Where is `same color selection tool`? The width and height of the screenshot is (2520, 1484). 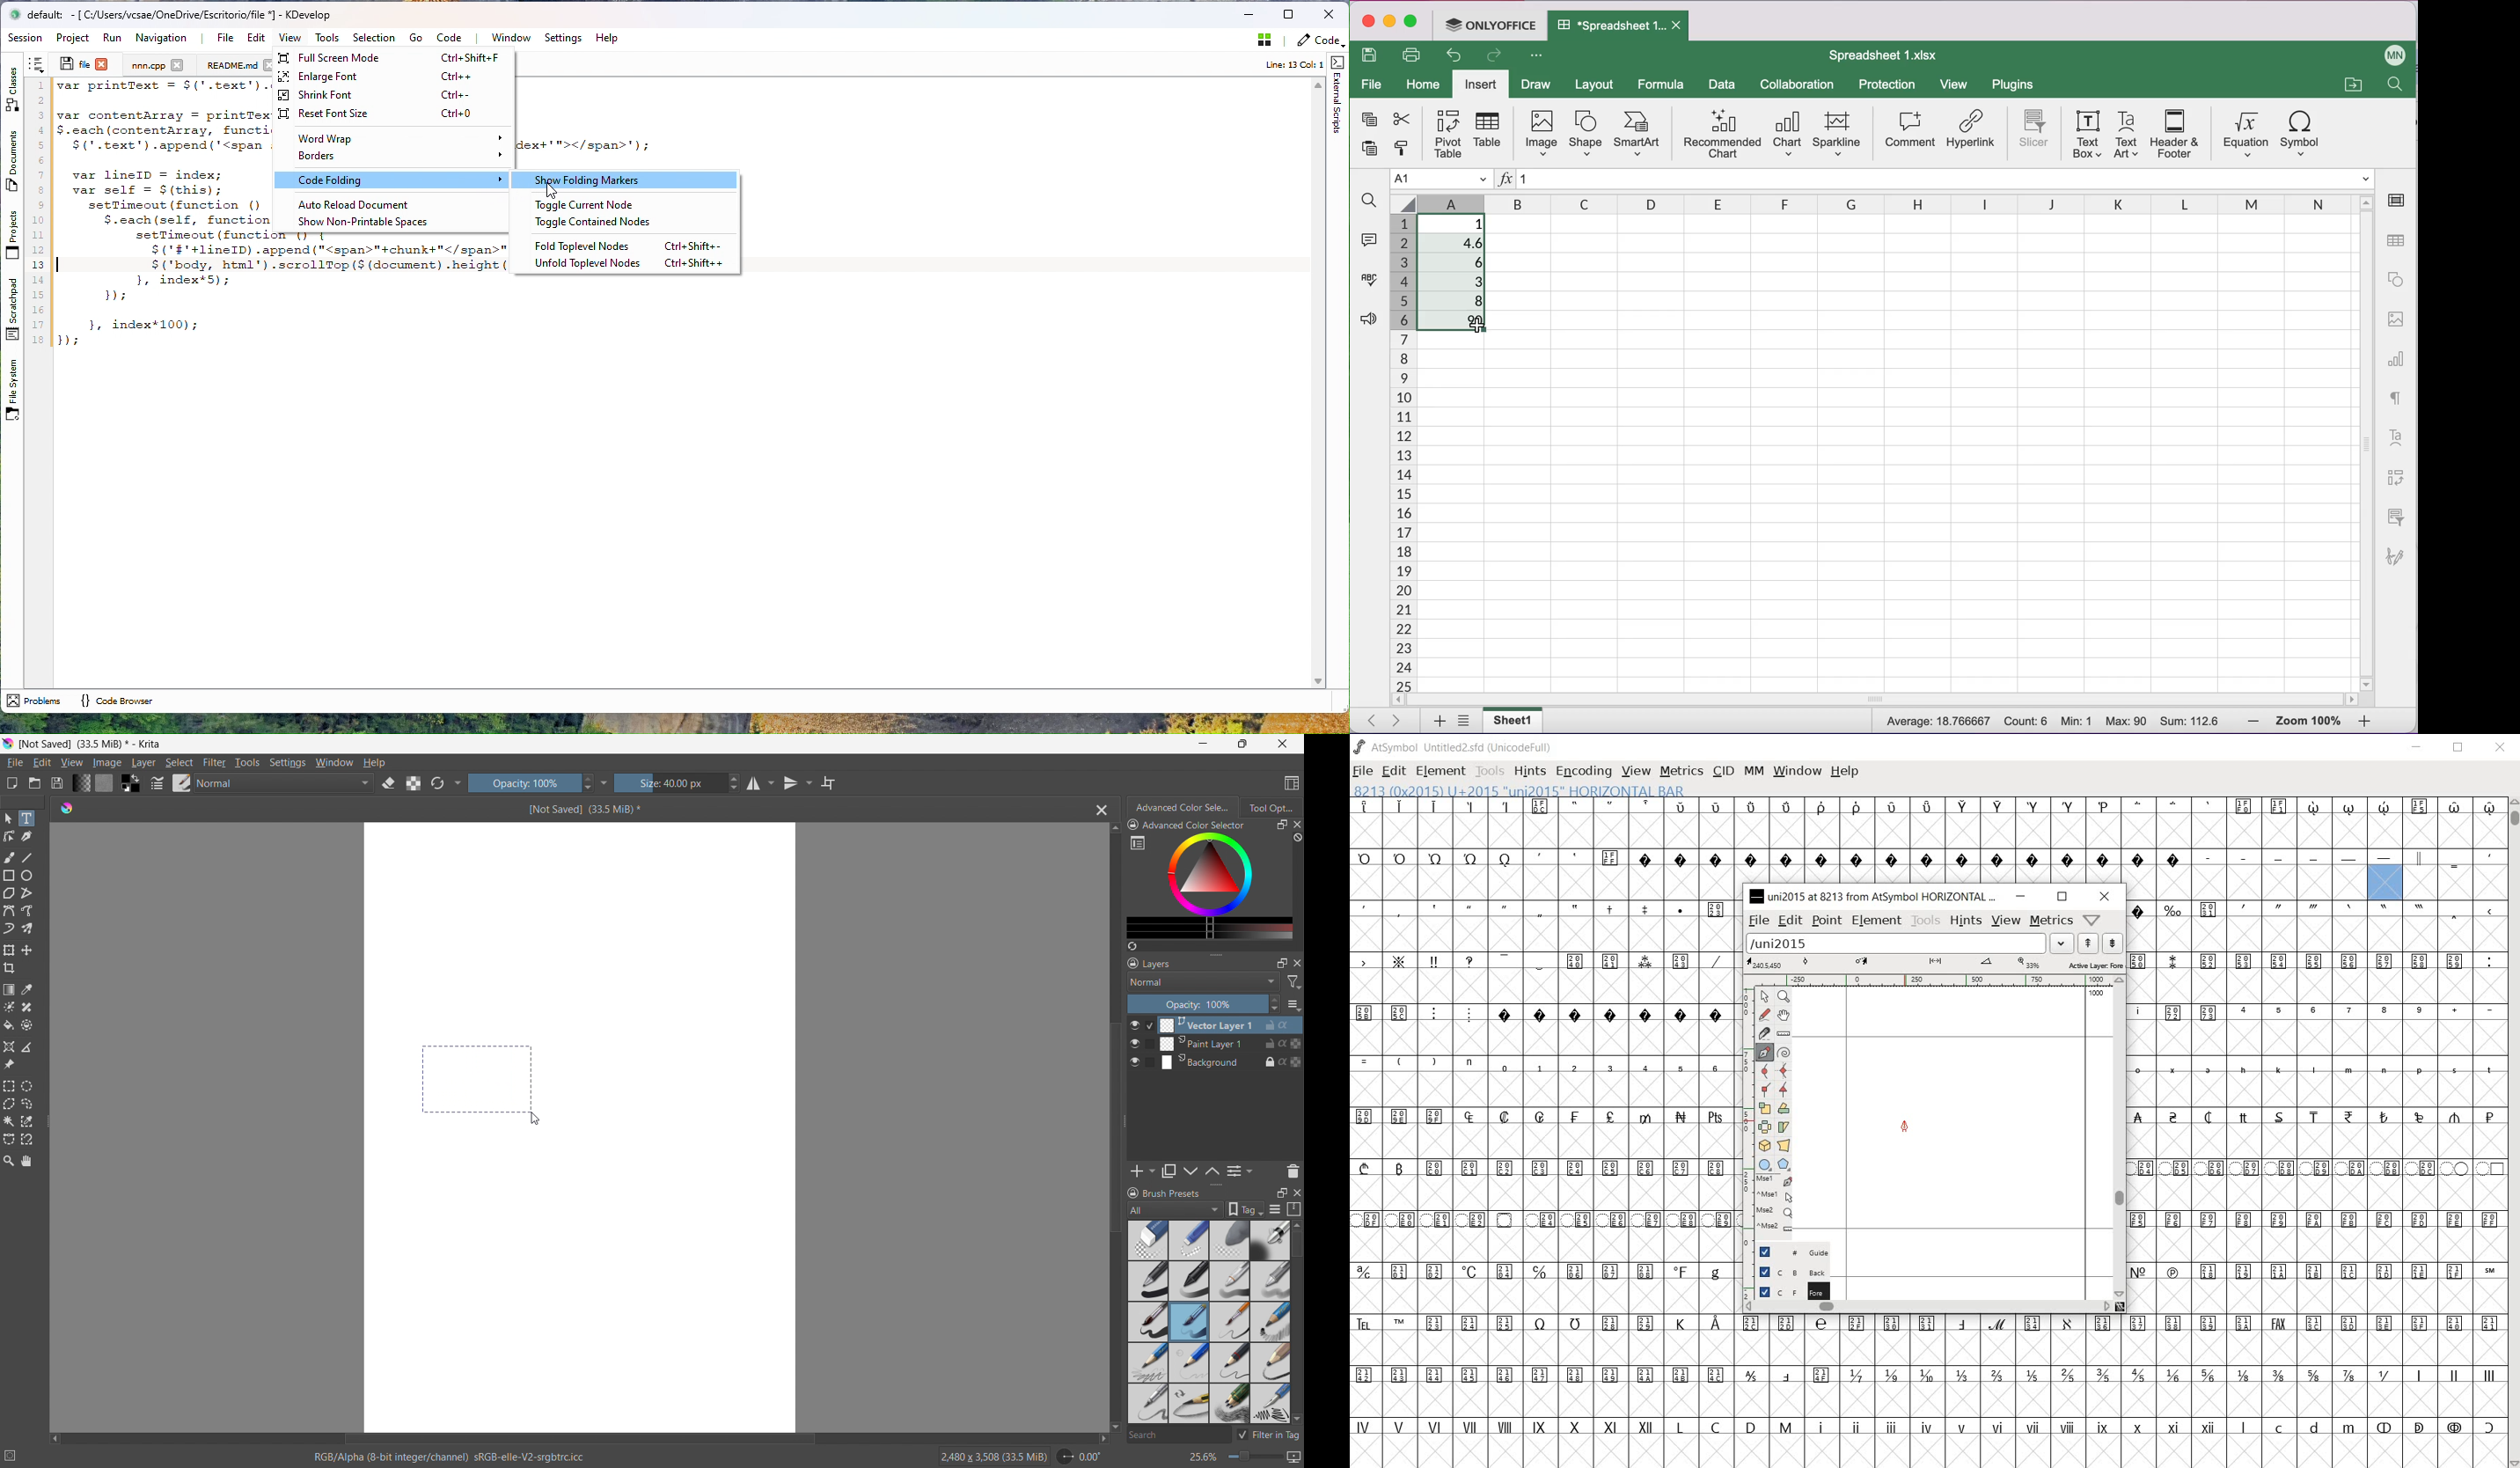
same color selection tool is located at coordinates (26, 1121).